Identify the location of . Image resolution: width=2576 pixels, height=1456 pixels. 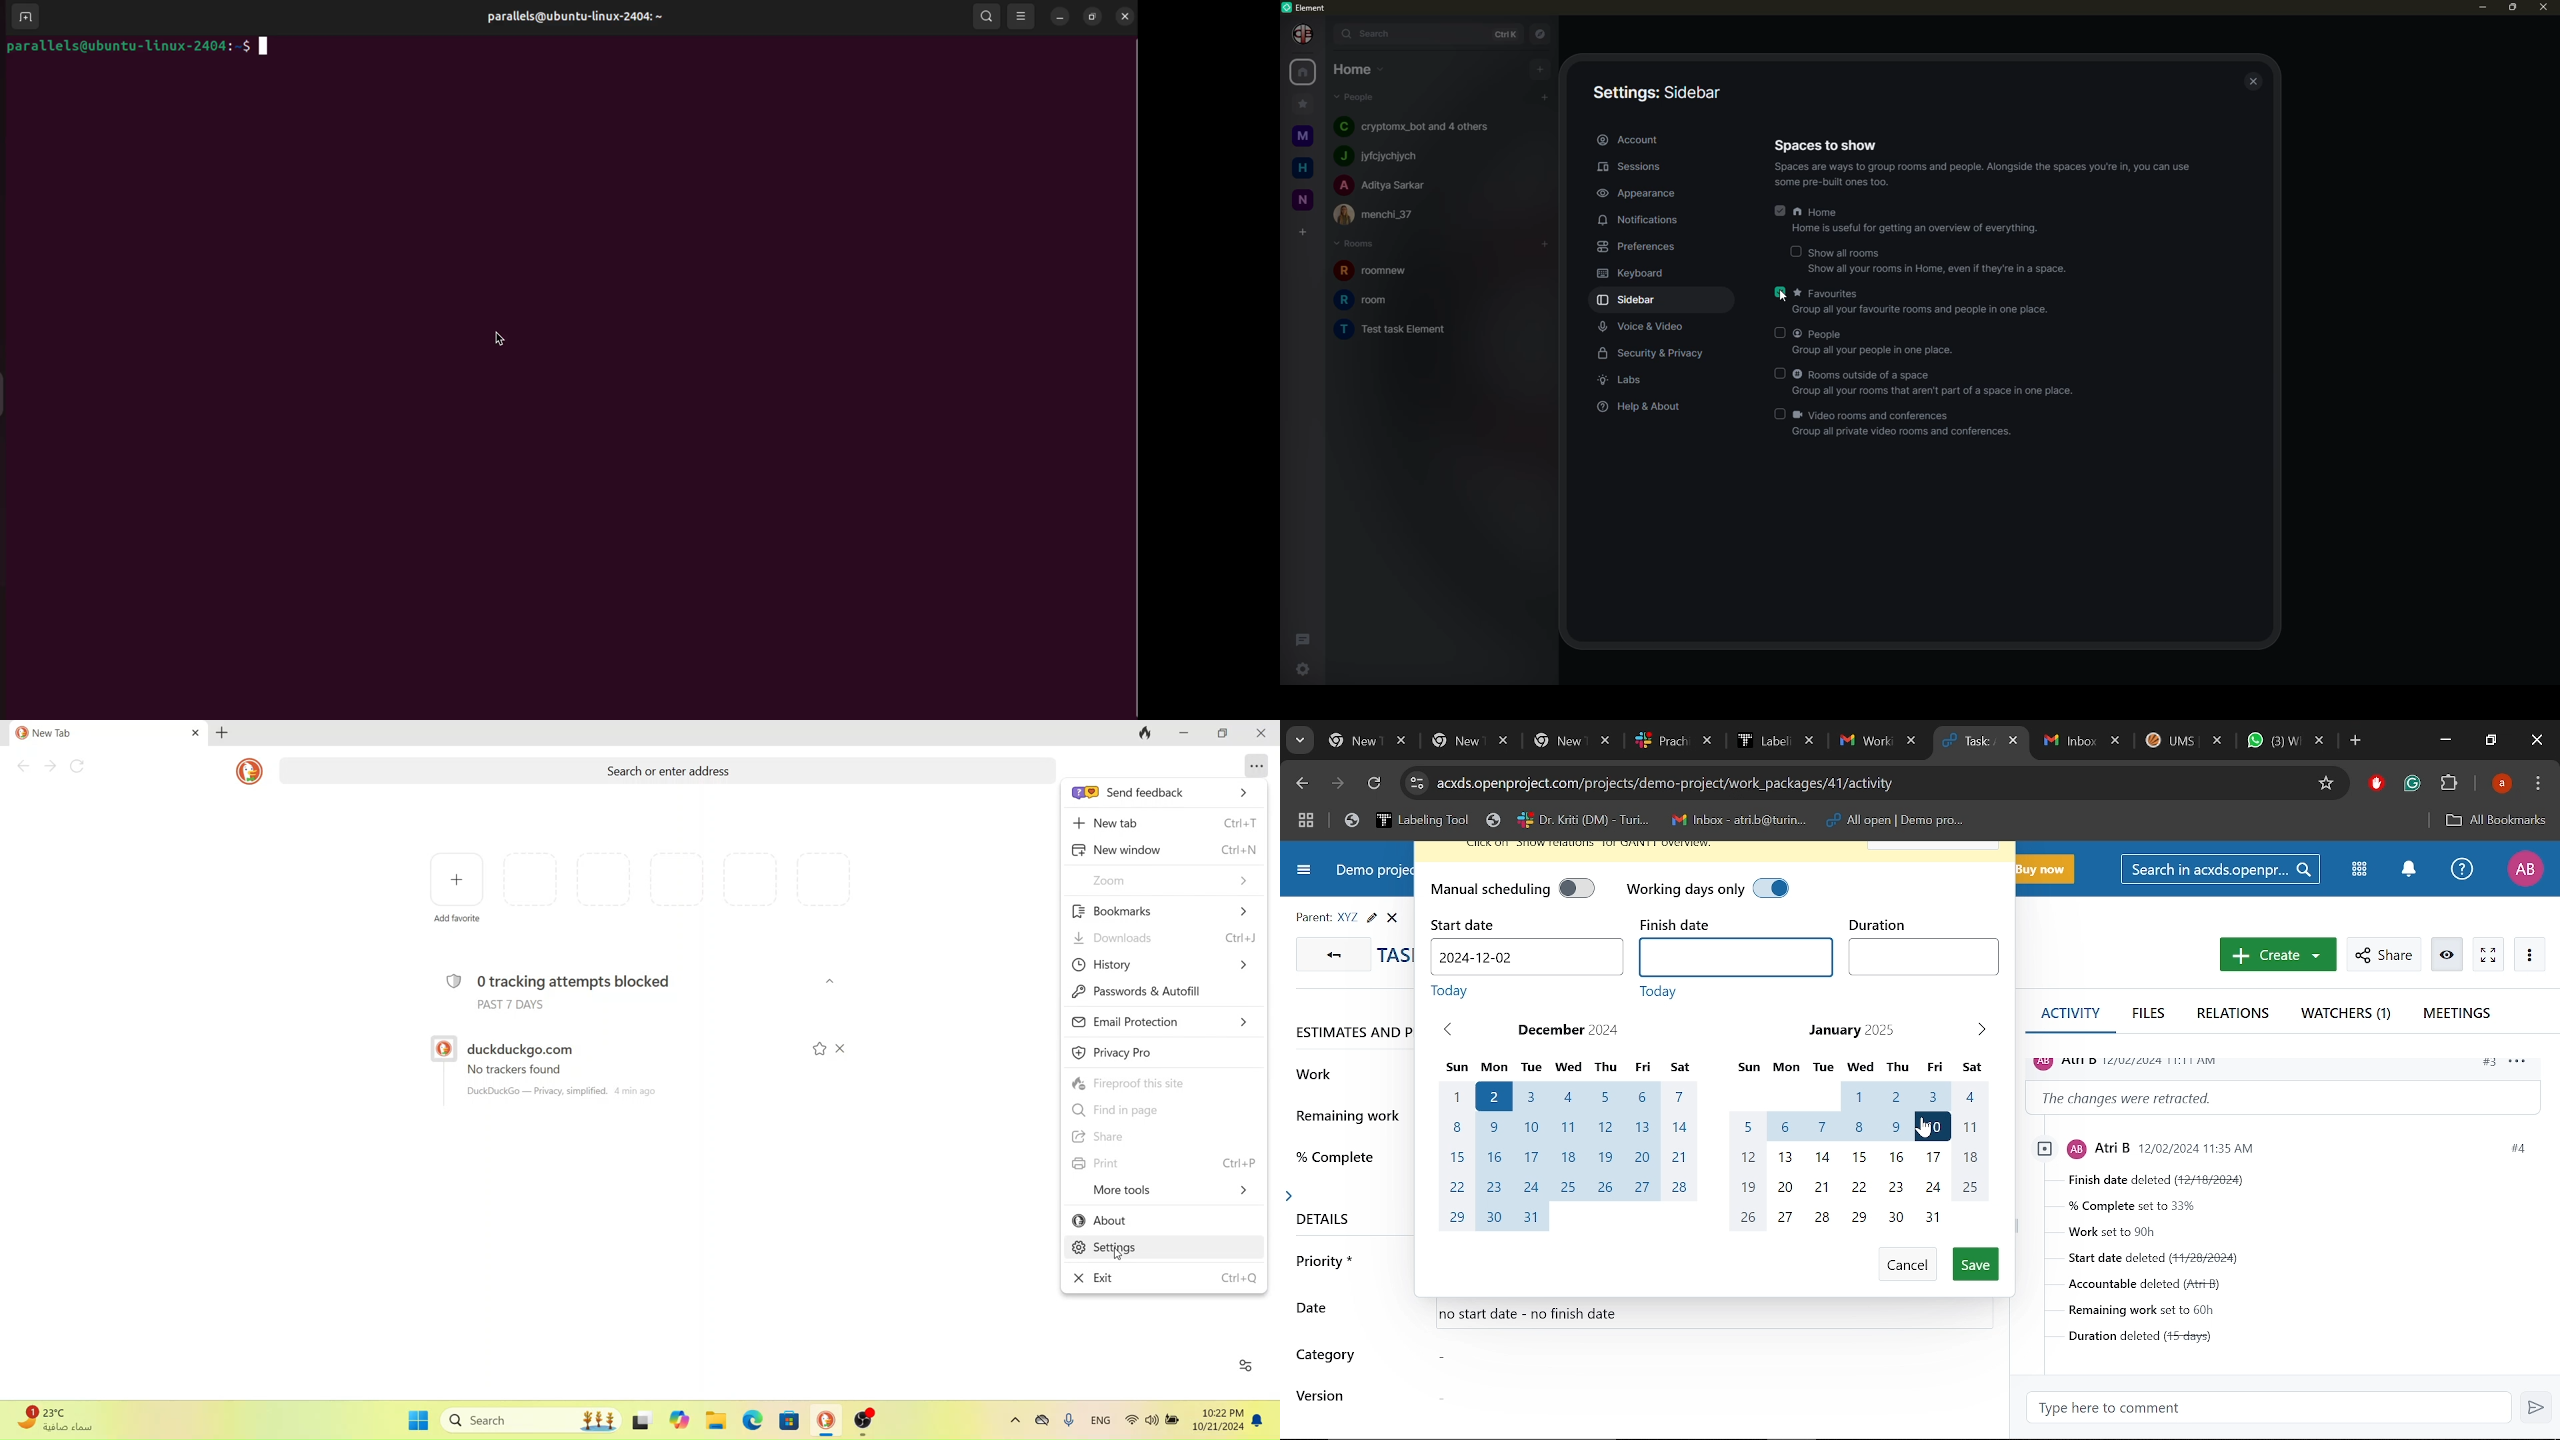
(1304, 35).